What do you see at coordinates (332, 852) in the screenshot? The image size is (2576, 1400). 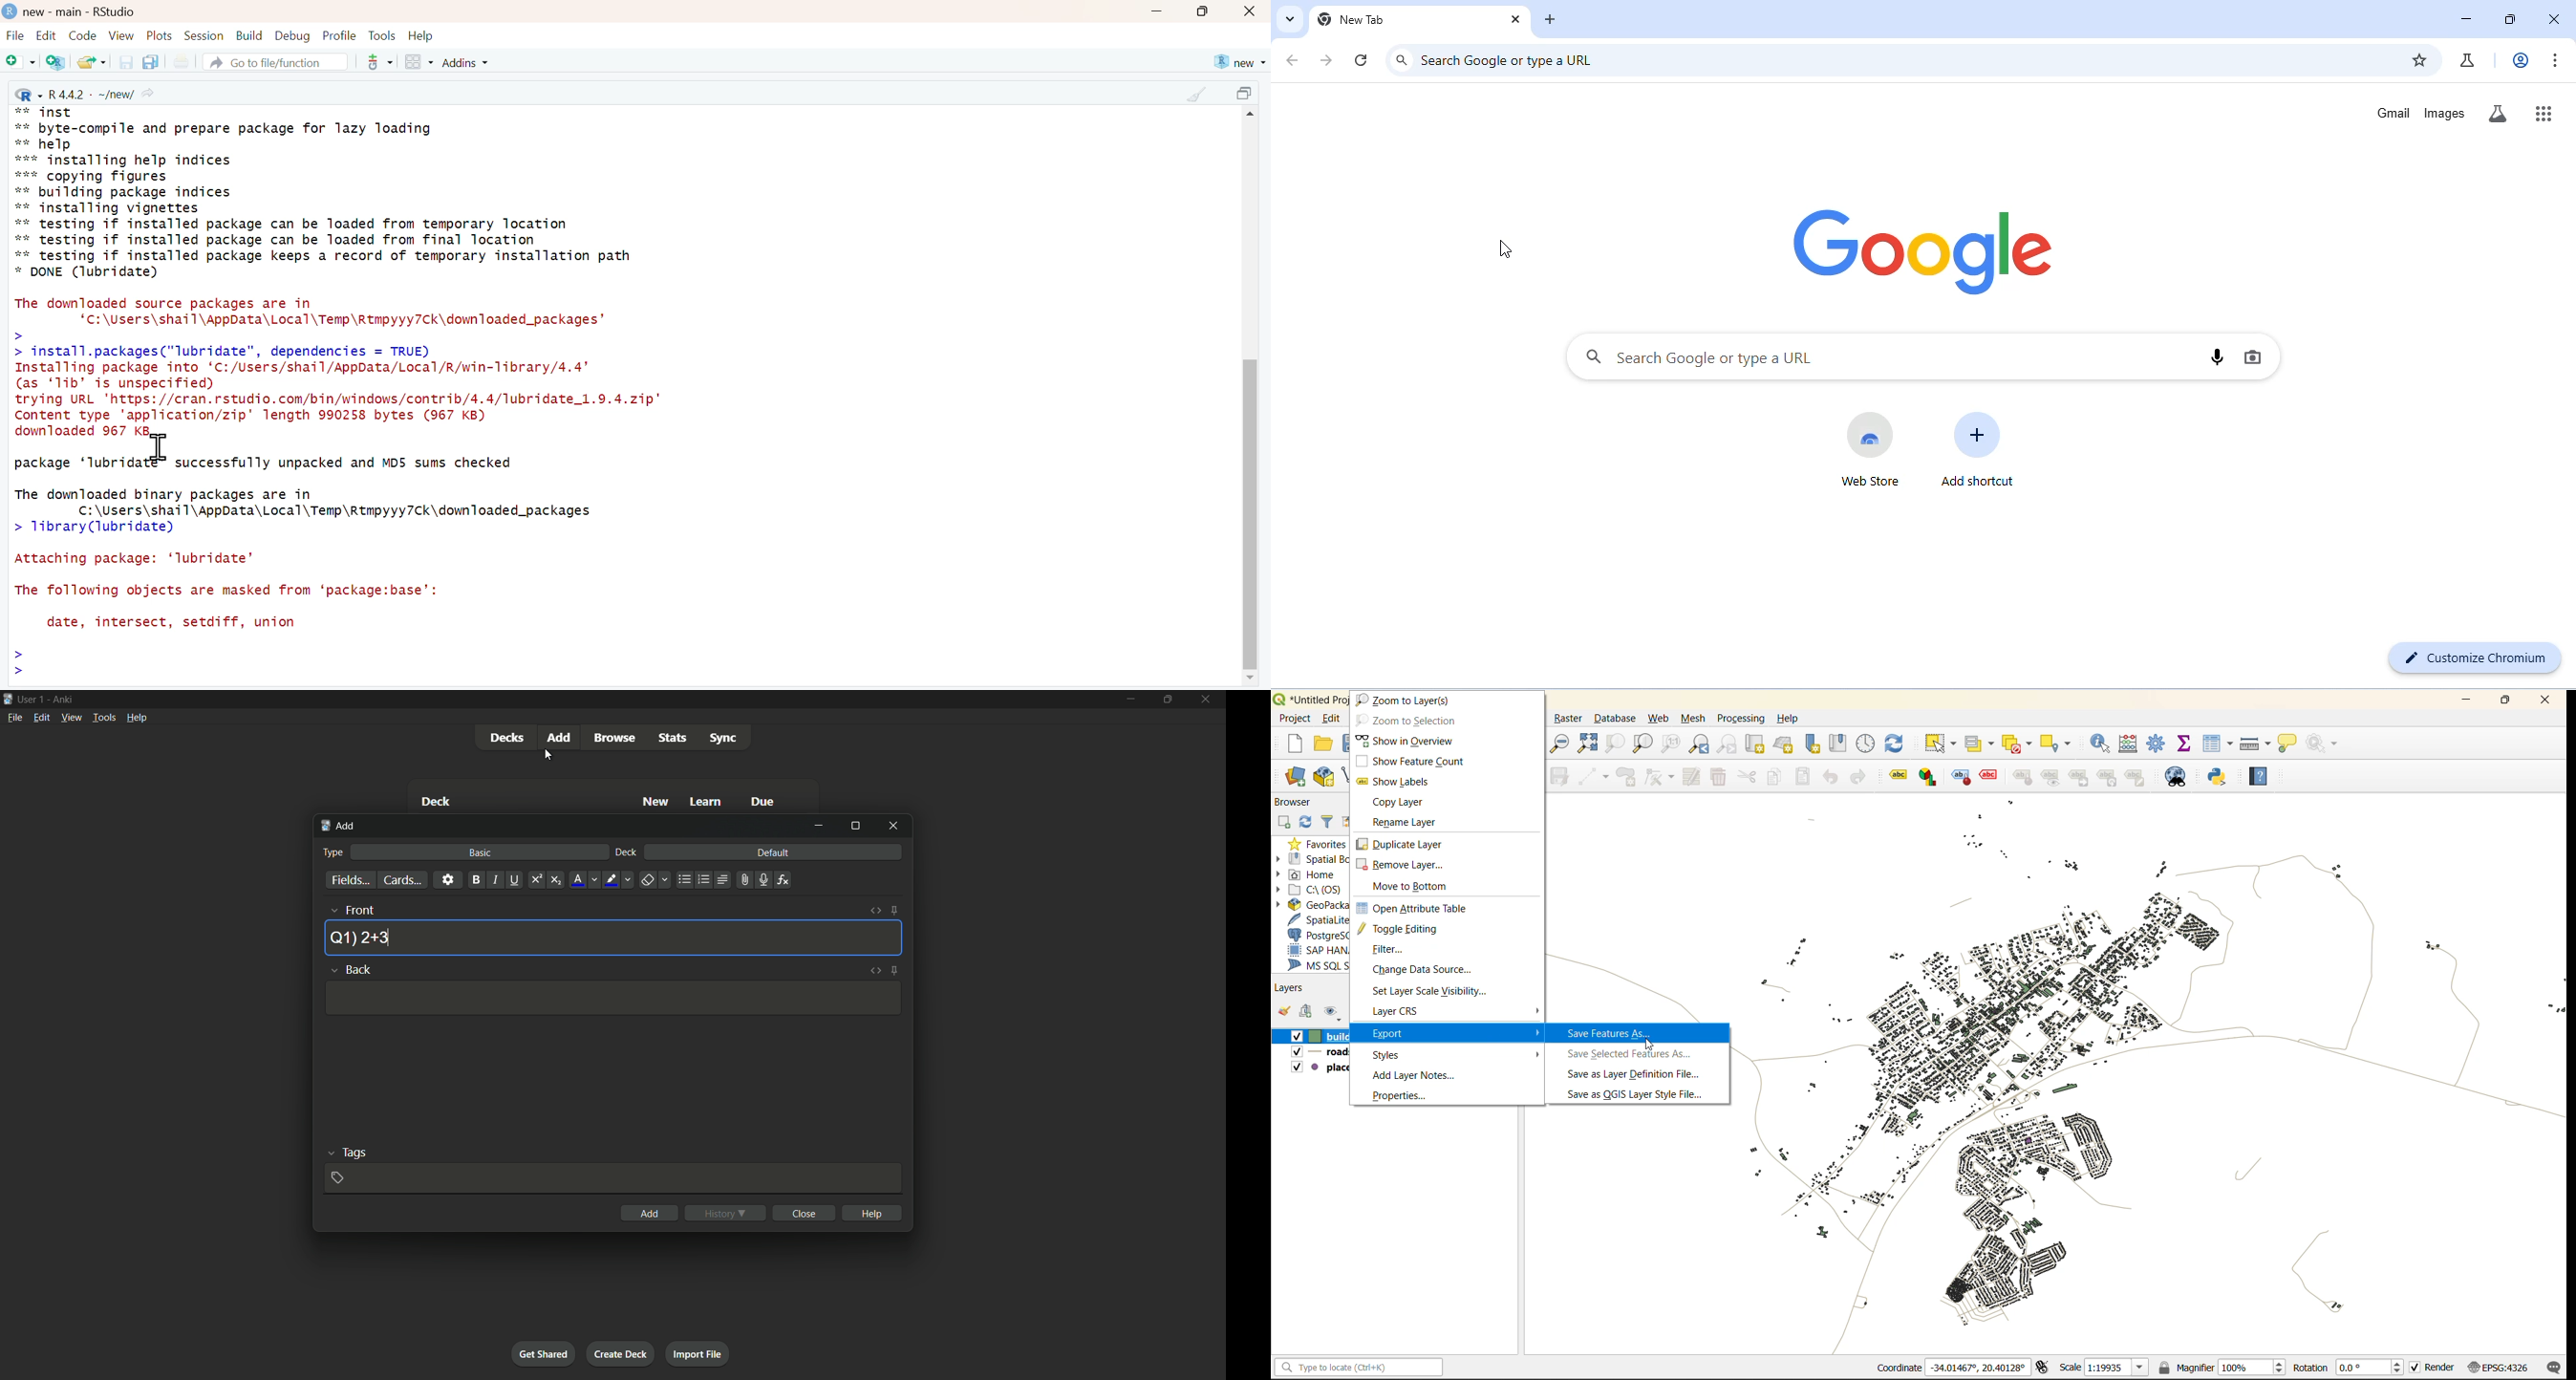 I see `type` at bounding box center [332, 852].